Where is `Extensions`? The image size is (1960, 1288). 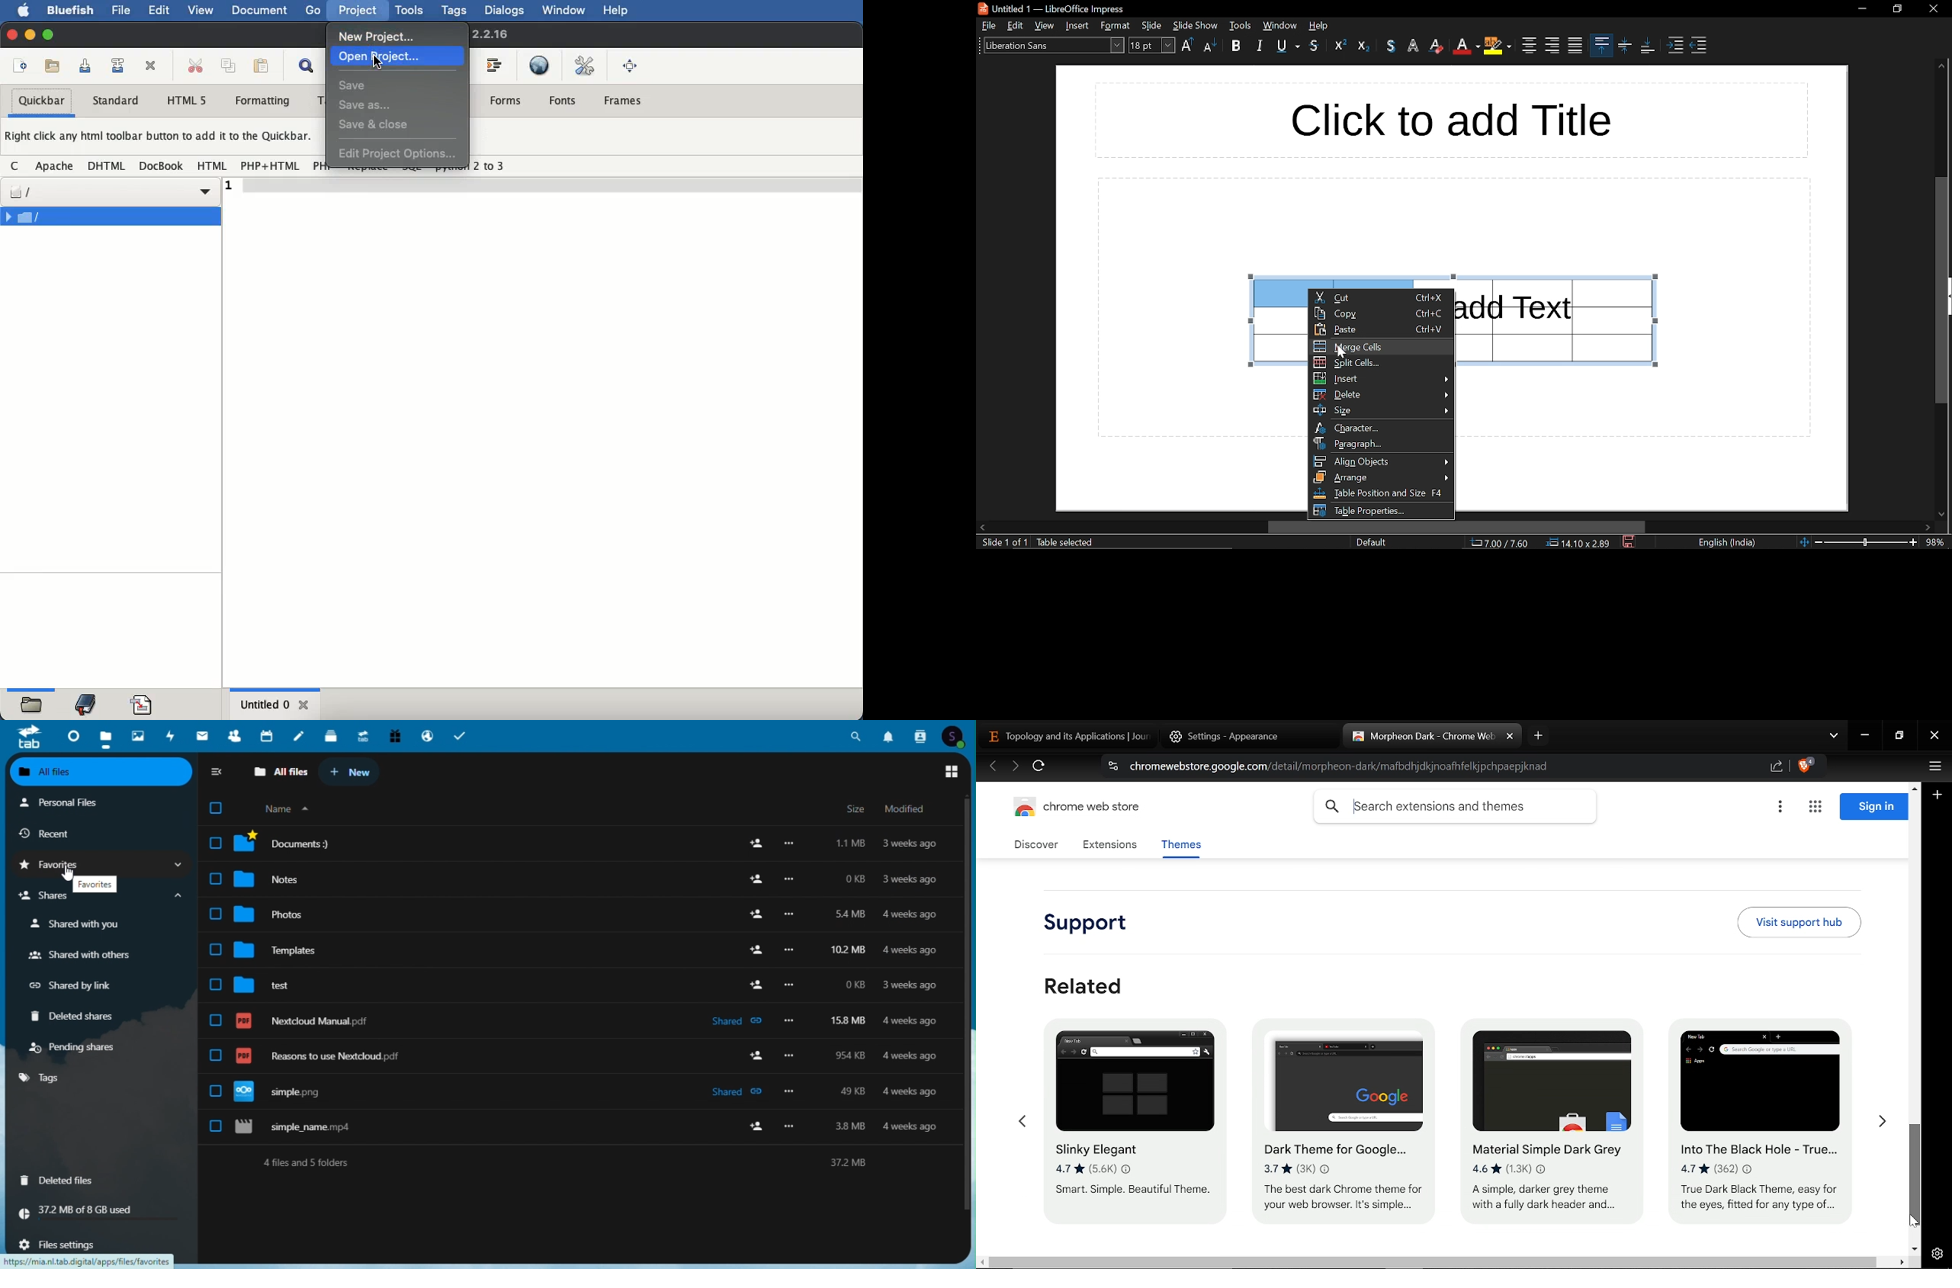 Extensions is located at coordinates (1109, 846).